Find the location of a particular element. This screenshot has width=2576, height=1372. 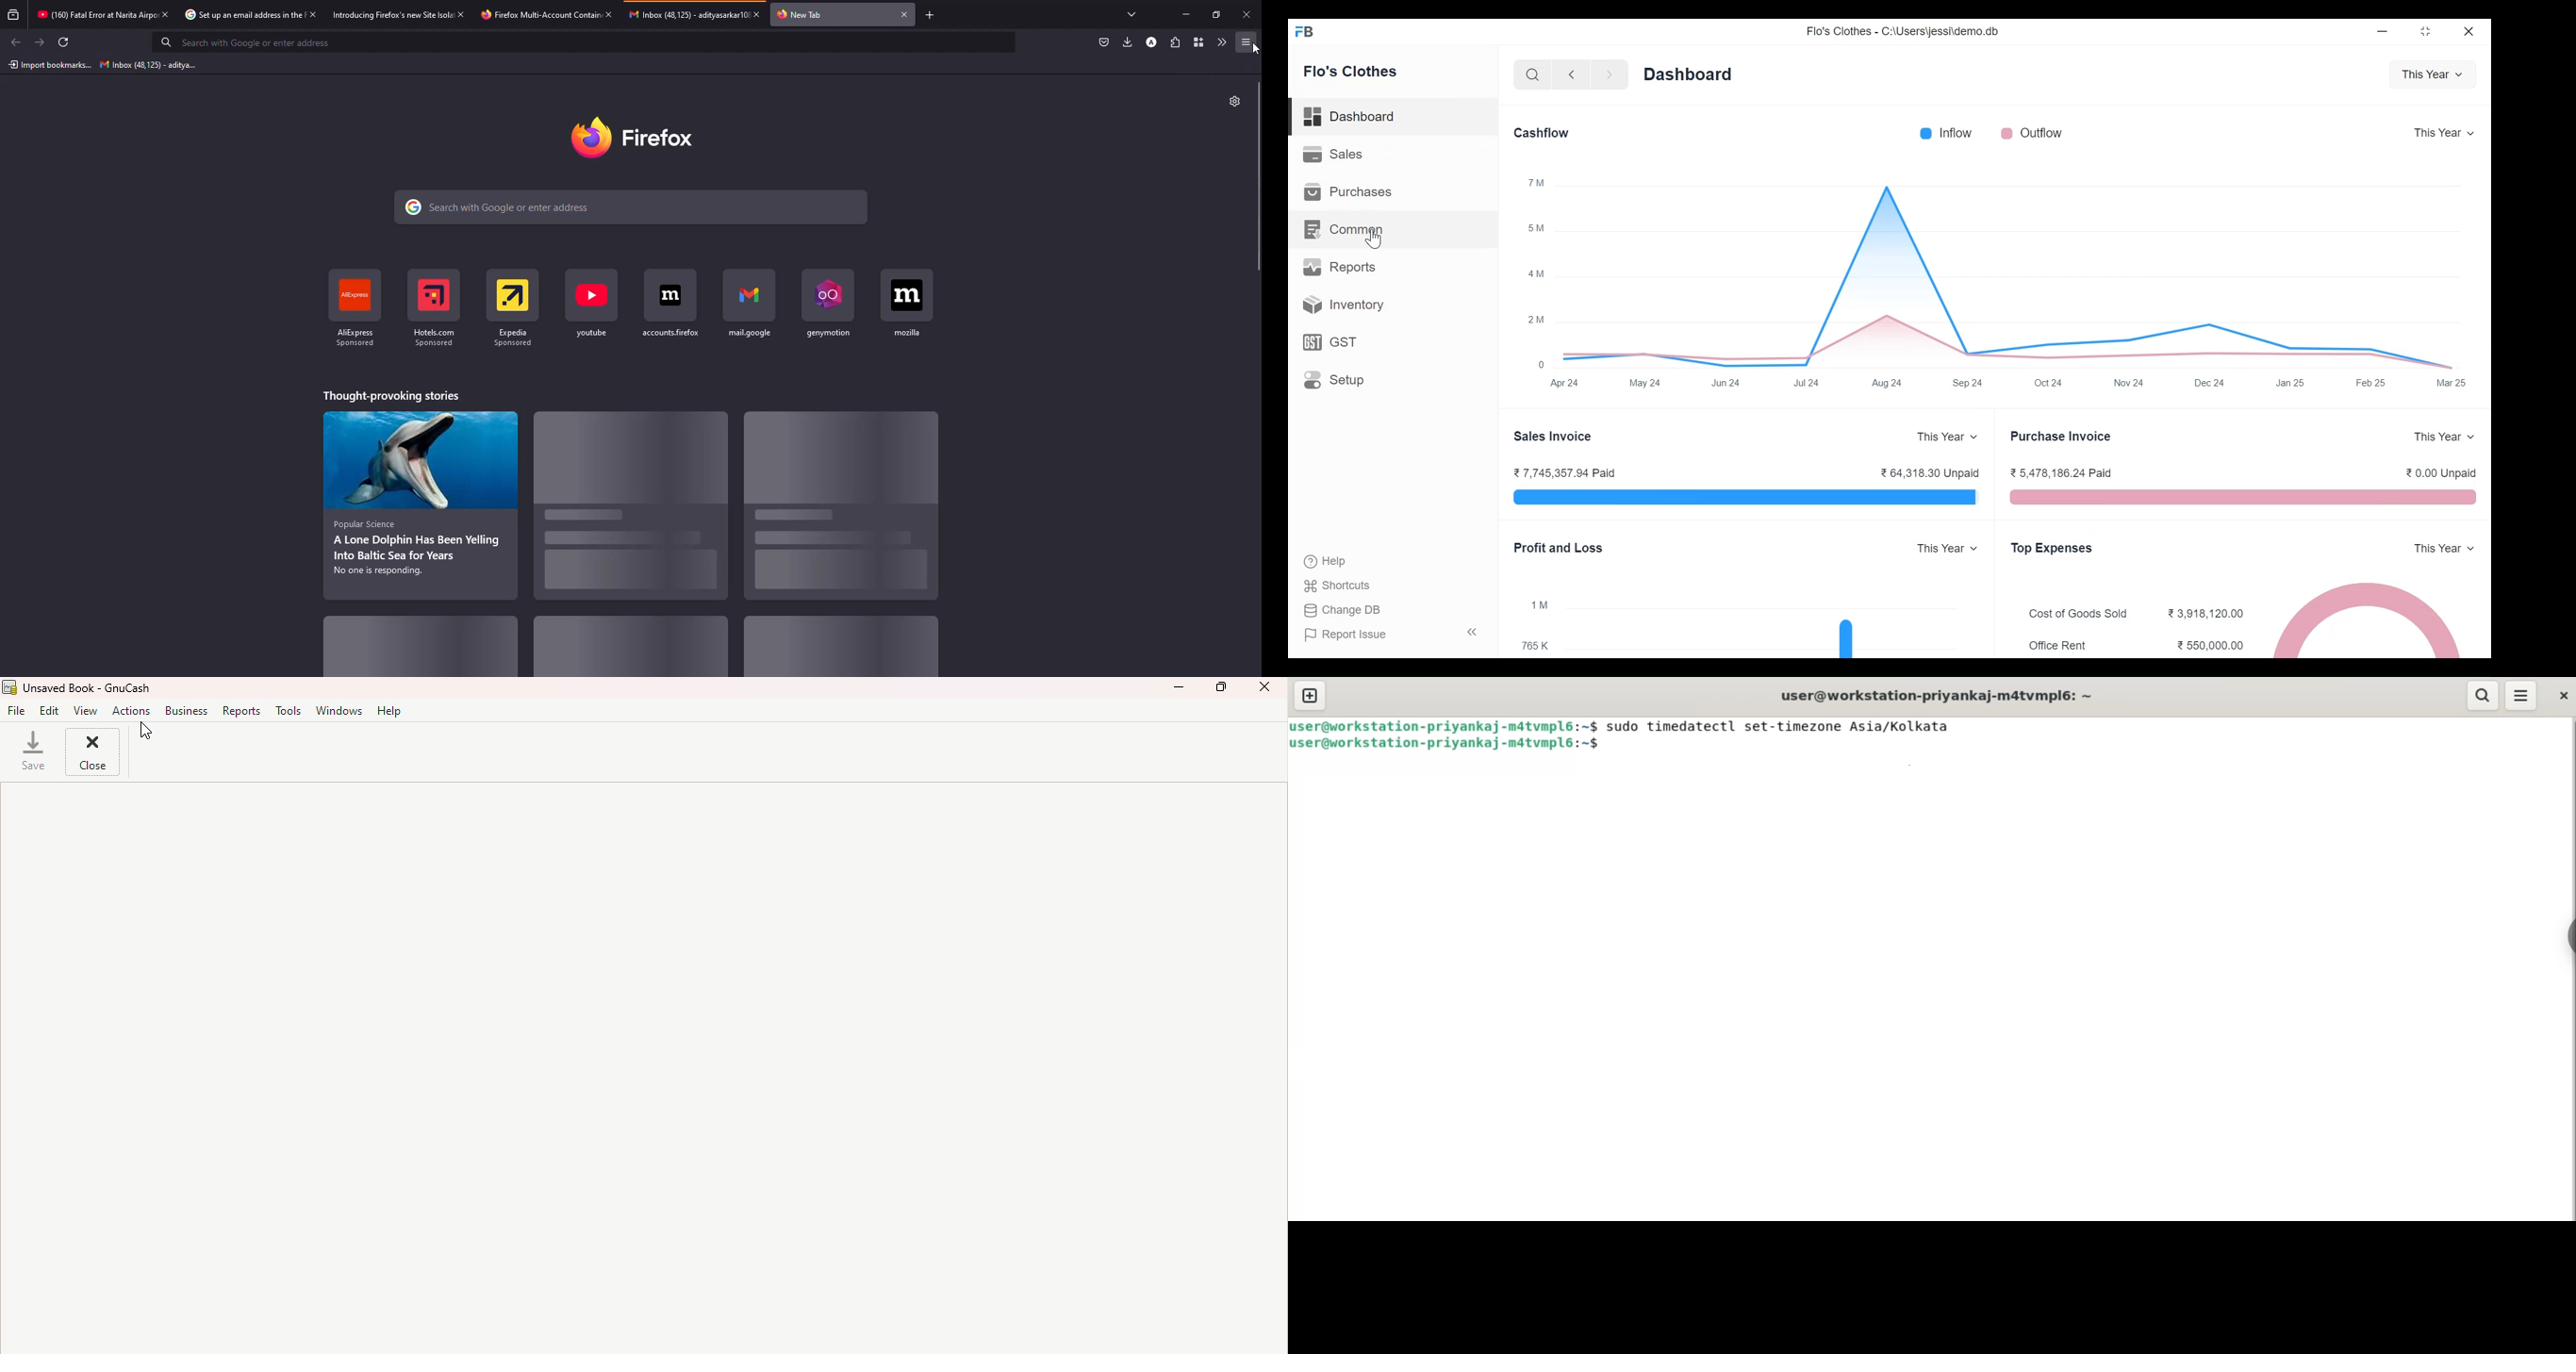

back is located at coordinates (16, 41).